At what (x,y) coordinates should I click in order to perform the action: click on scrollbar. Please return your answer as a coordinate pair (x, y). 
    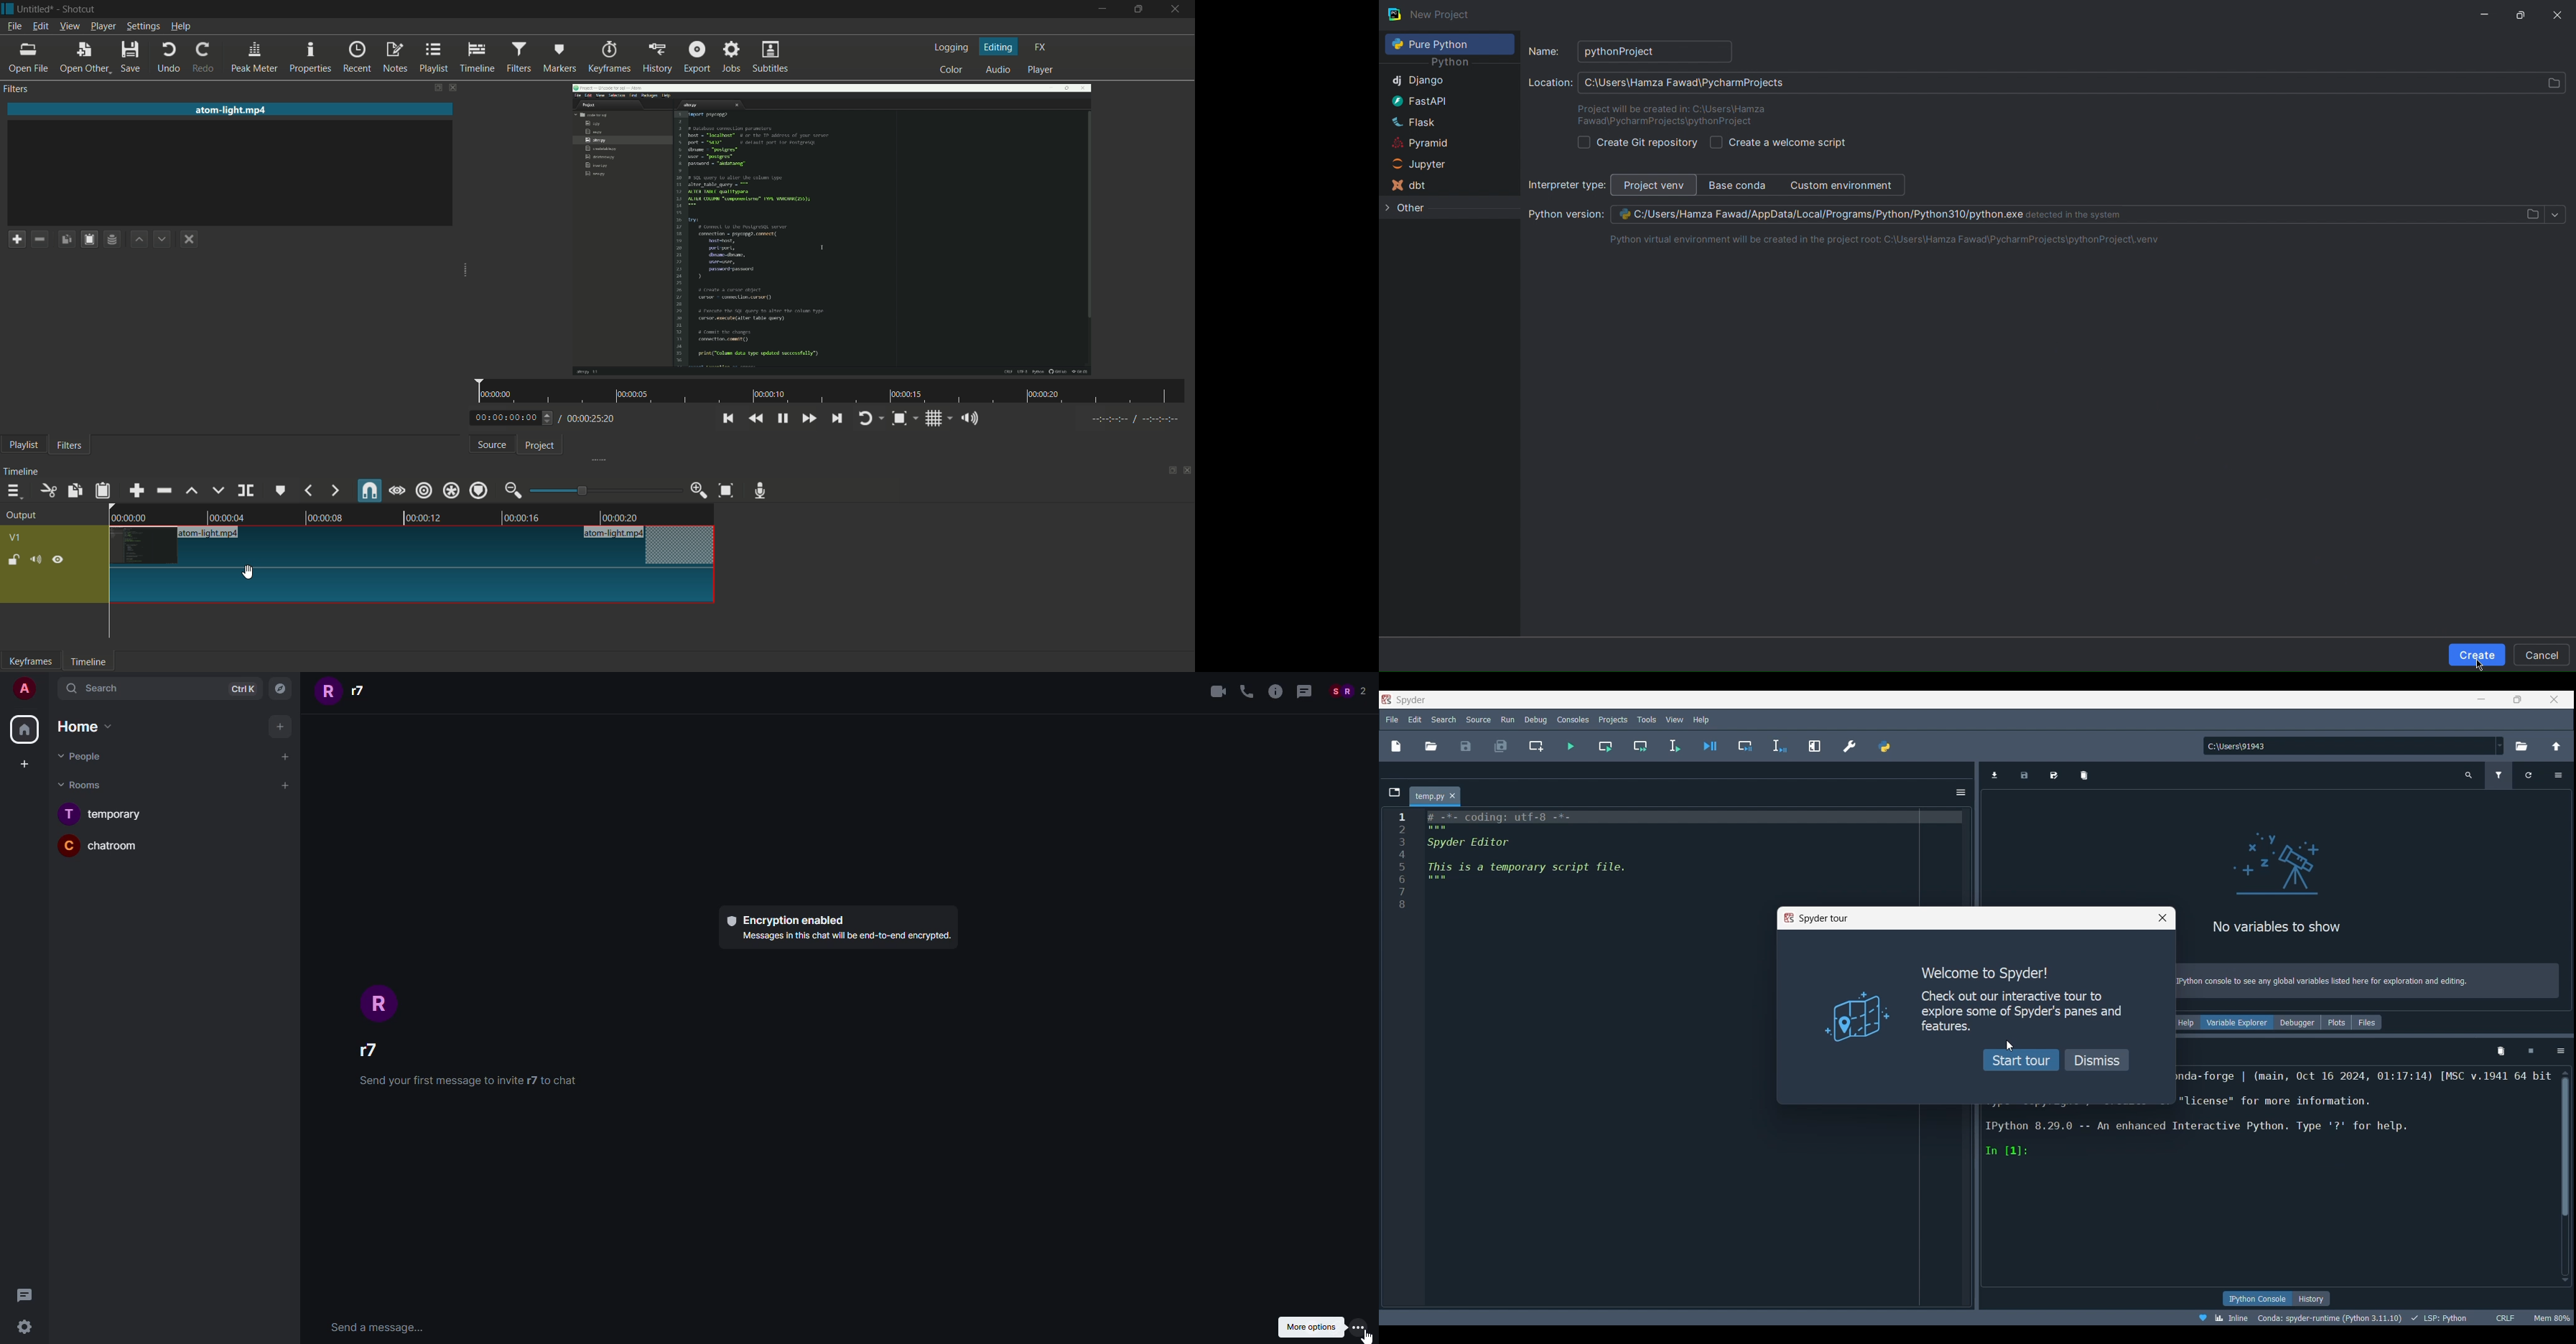
    Looking at the image, I should click on (2566, 1149).